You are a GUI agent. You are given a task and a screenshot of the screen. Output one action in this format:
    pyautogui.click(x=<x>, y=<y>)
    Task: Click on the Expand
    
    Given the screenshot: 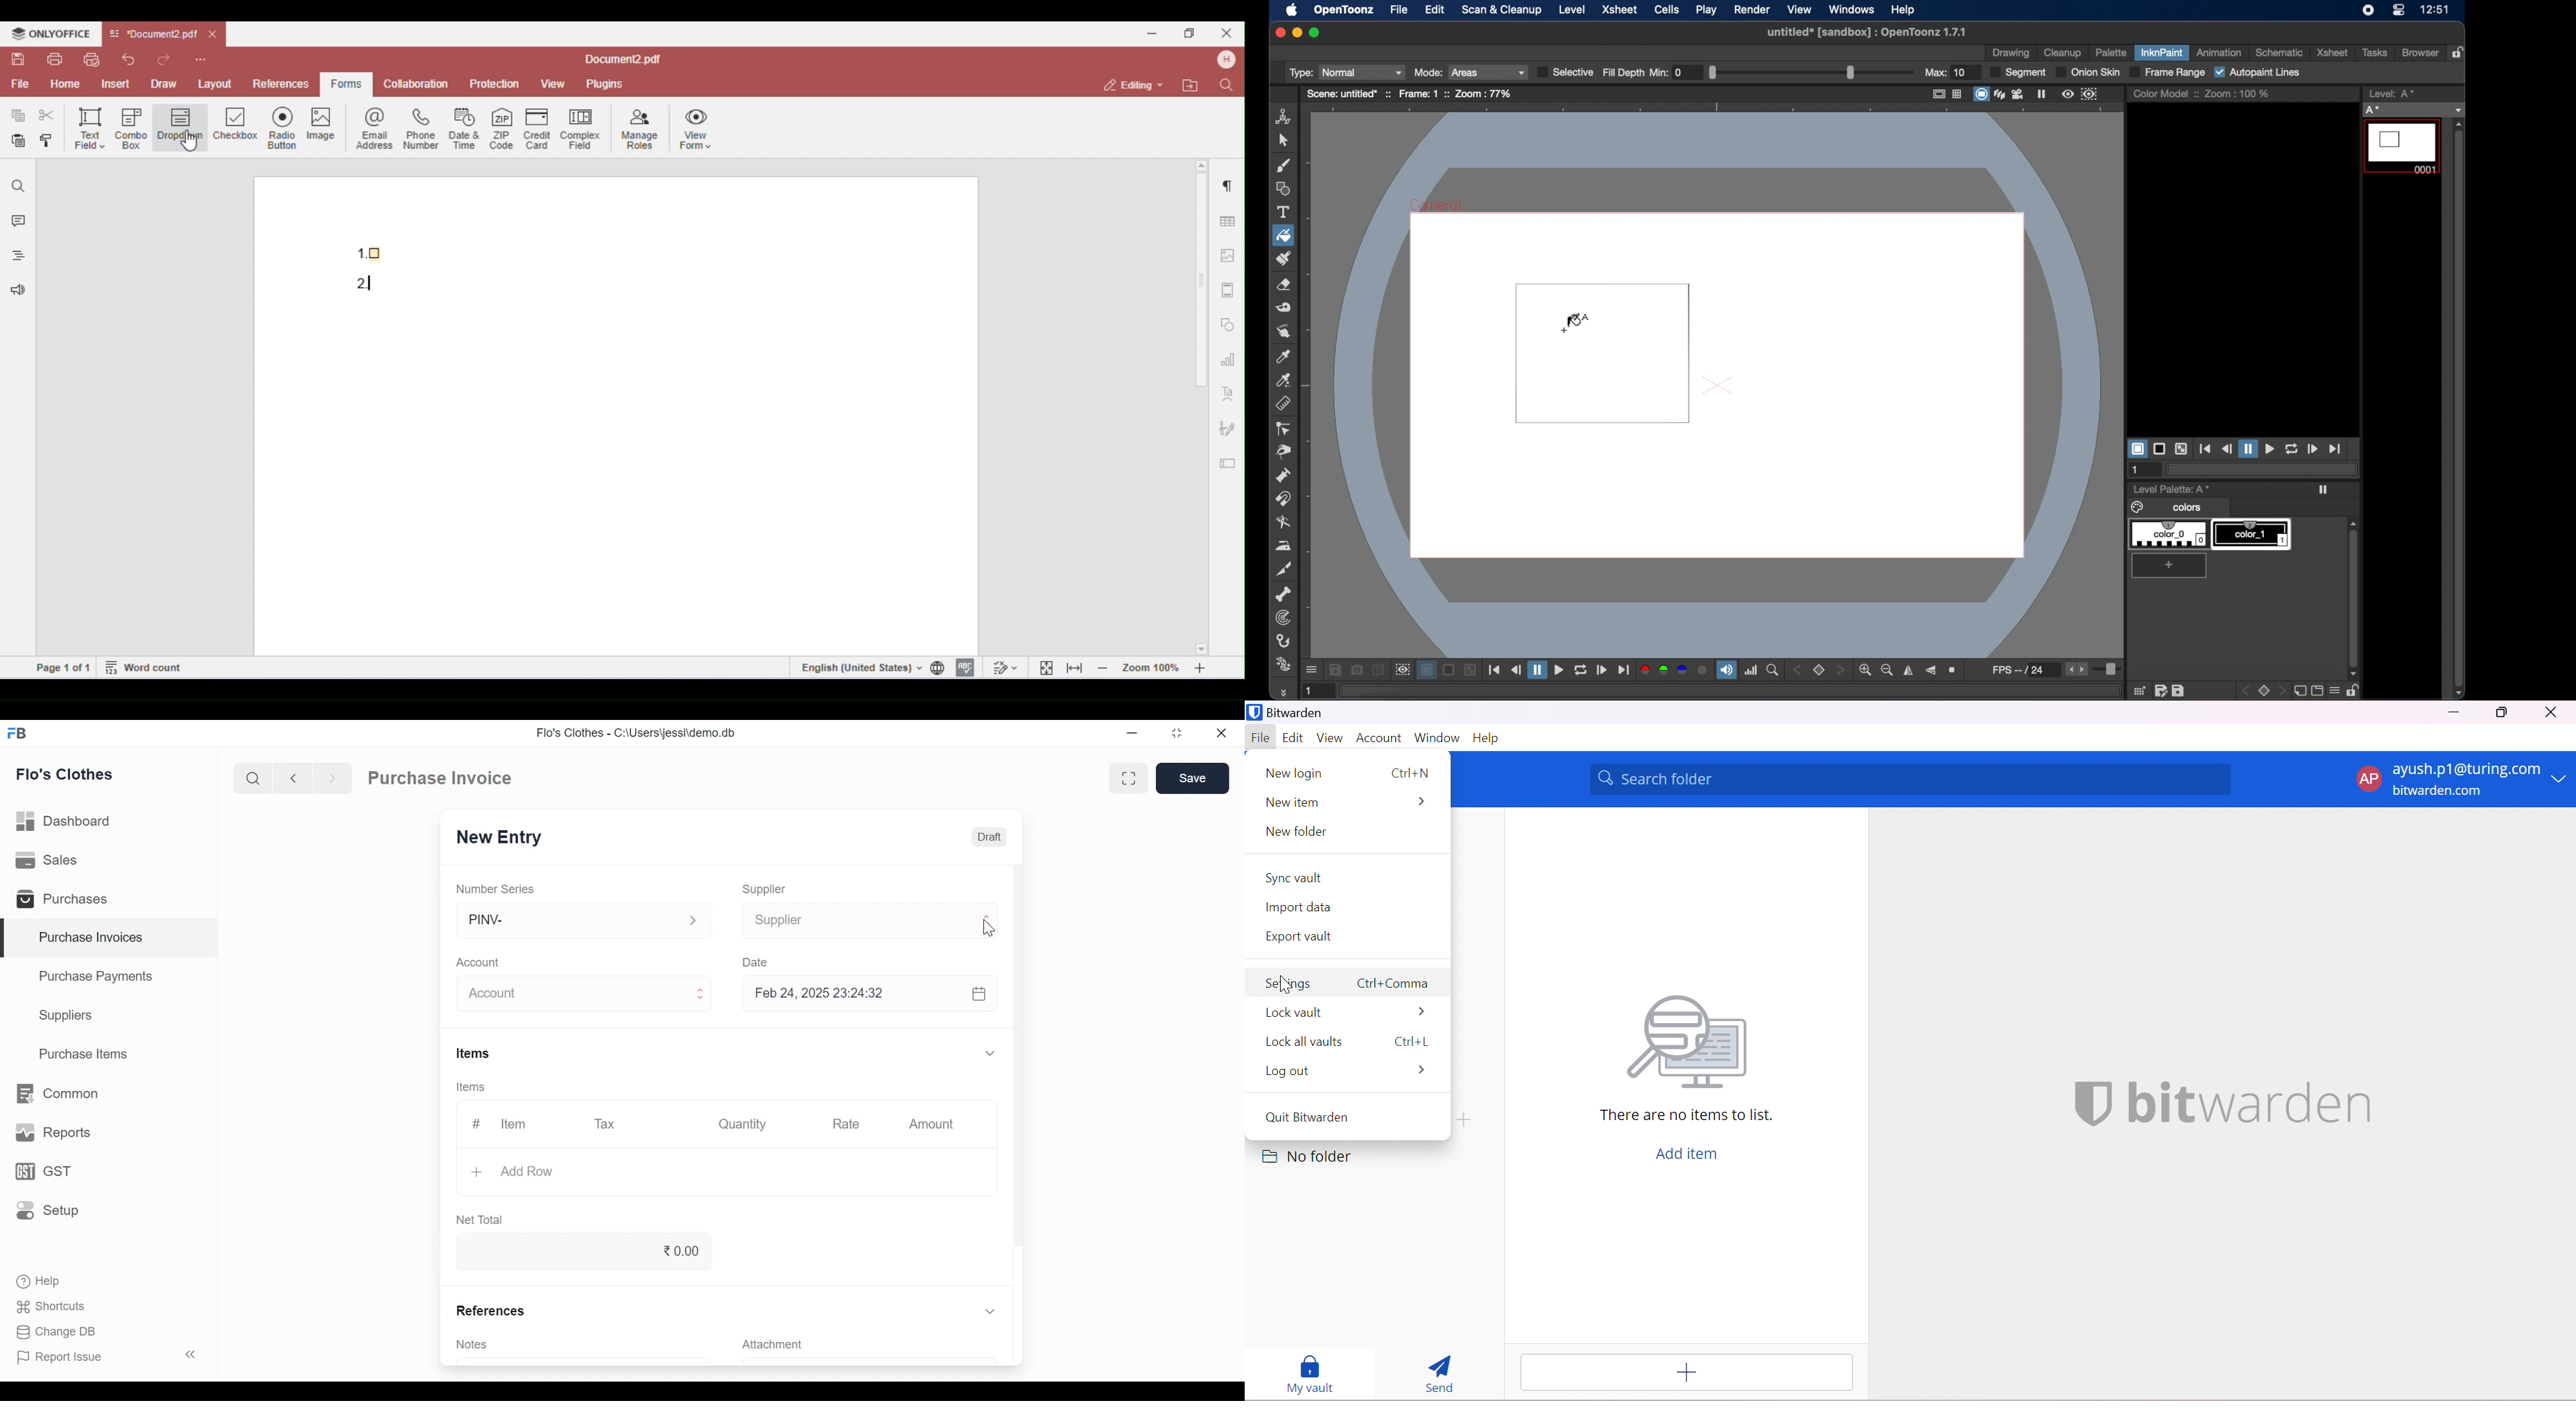 What is the action you would take?
    pyautogui.click(x=989, y=924)
    